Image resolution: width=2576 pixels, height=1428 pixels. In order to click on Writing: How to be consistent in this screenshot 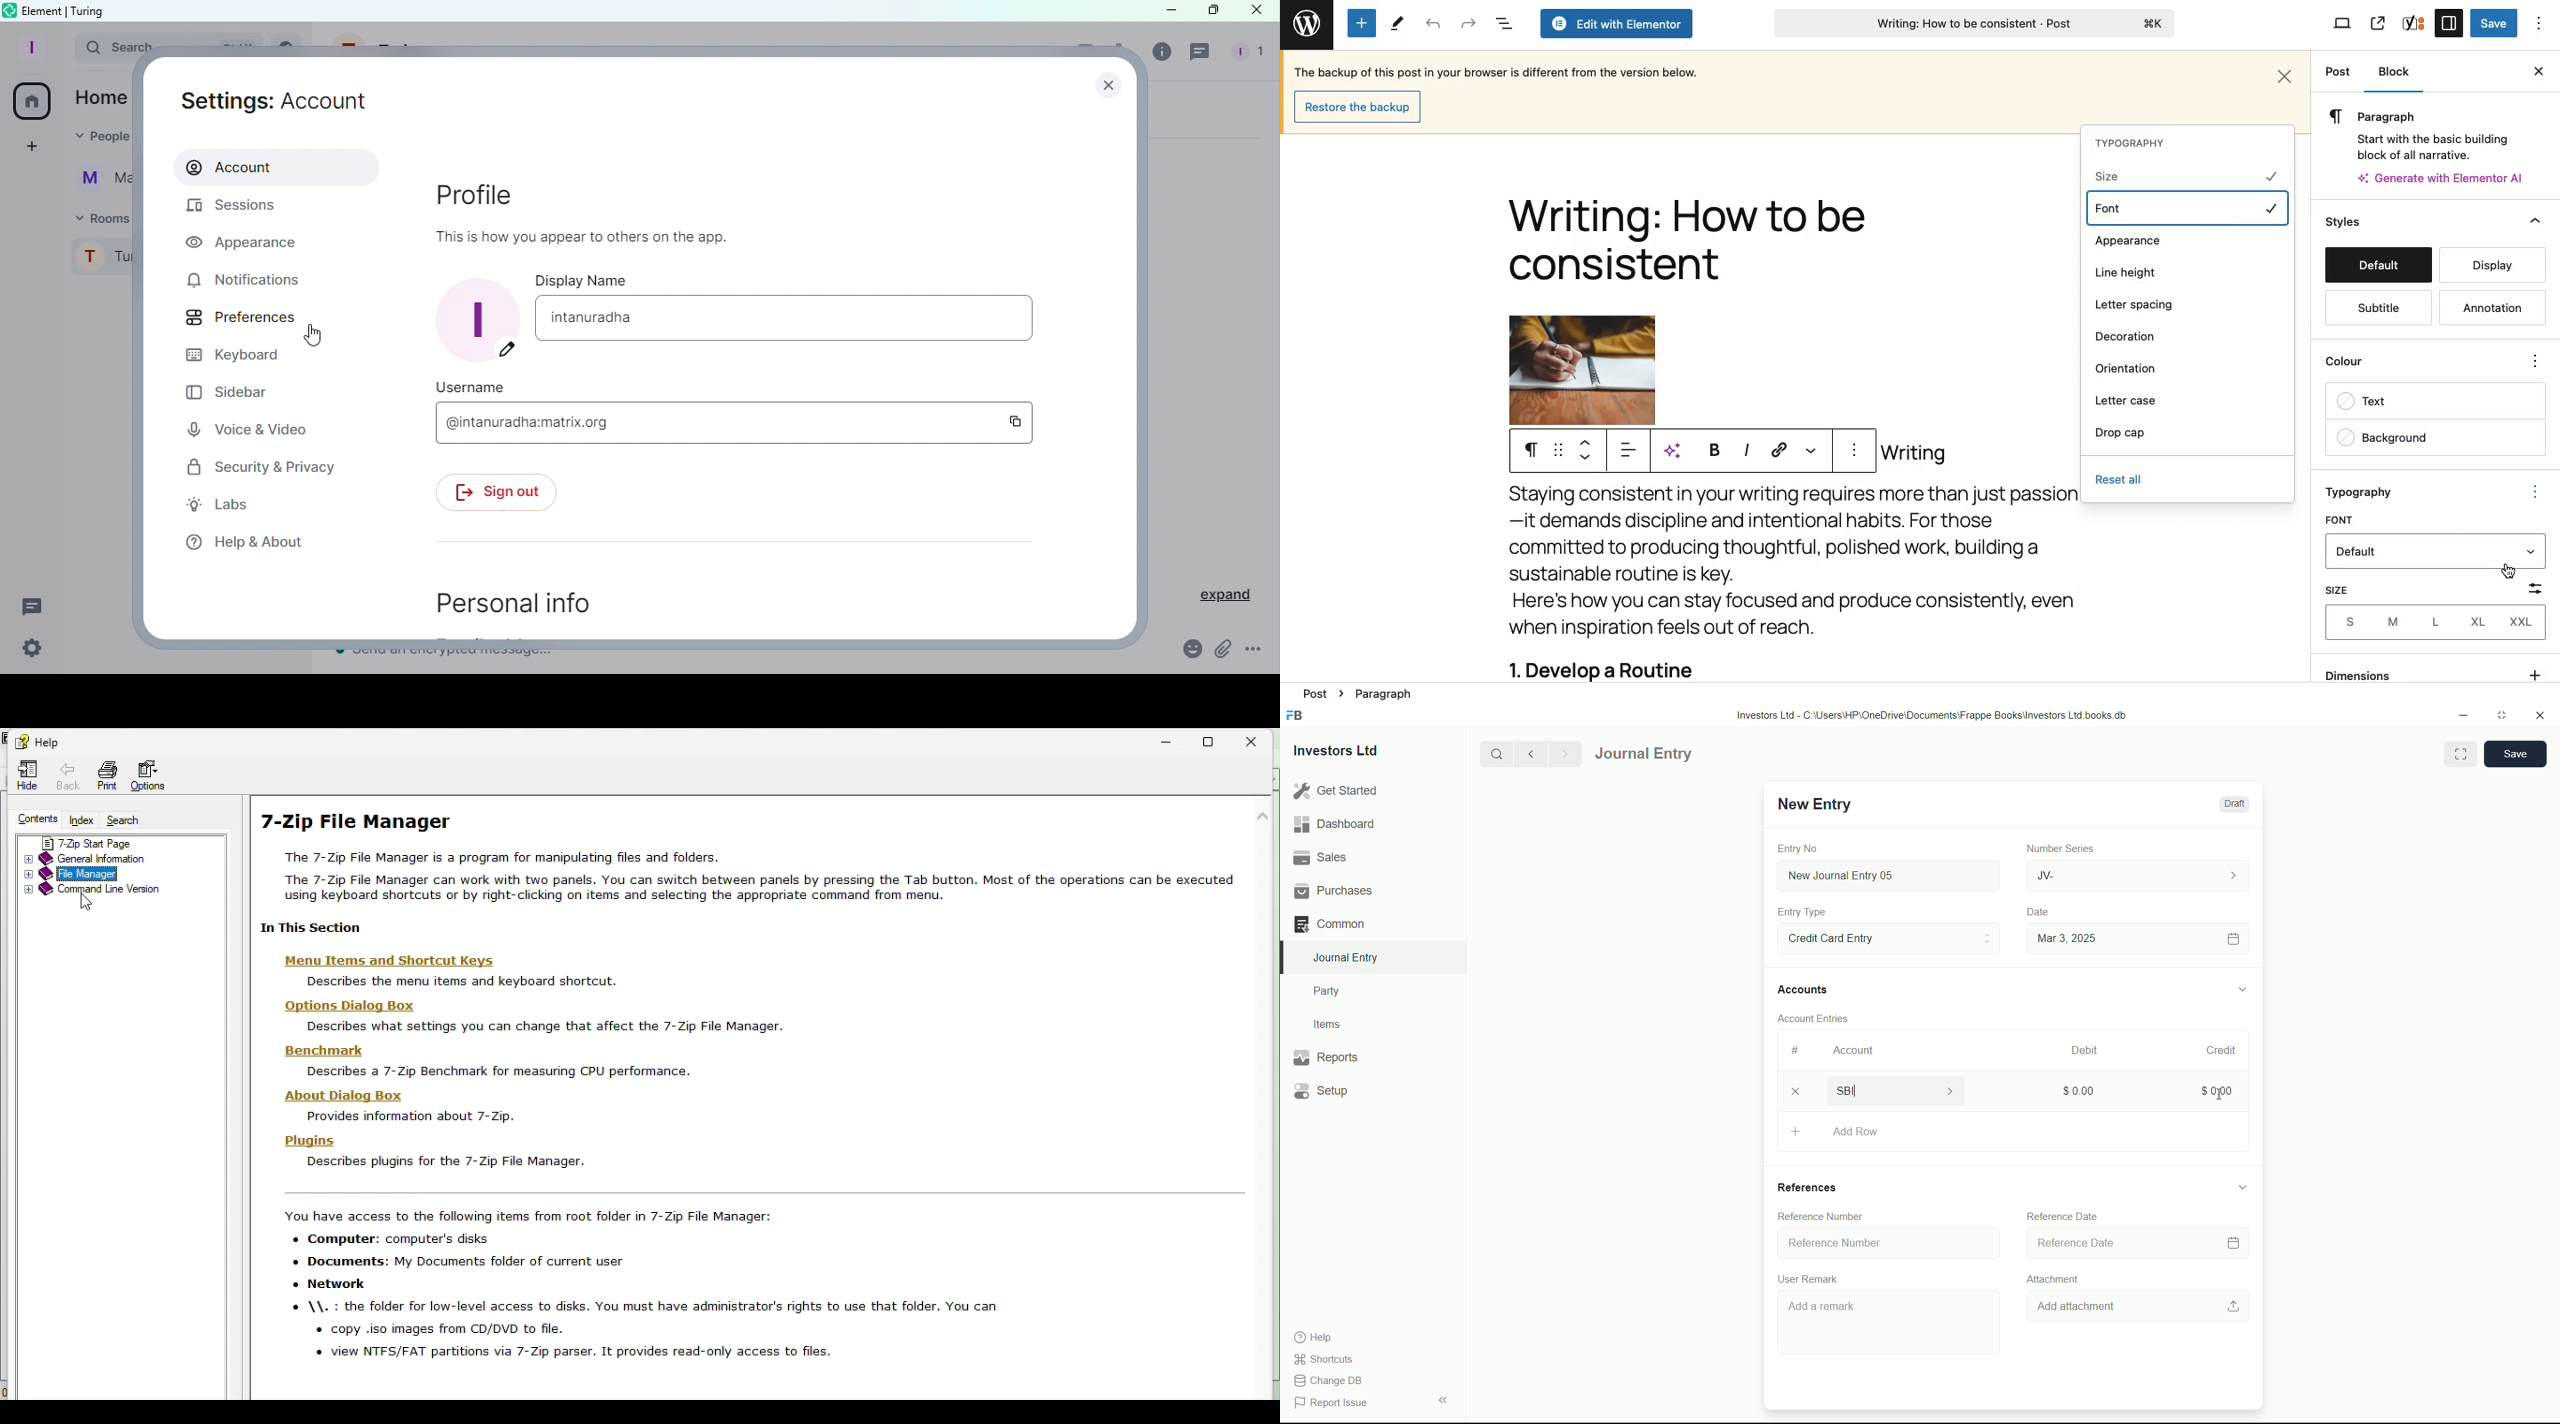, I will do `click(1972, 26)`.